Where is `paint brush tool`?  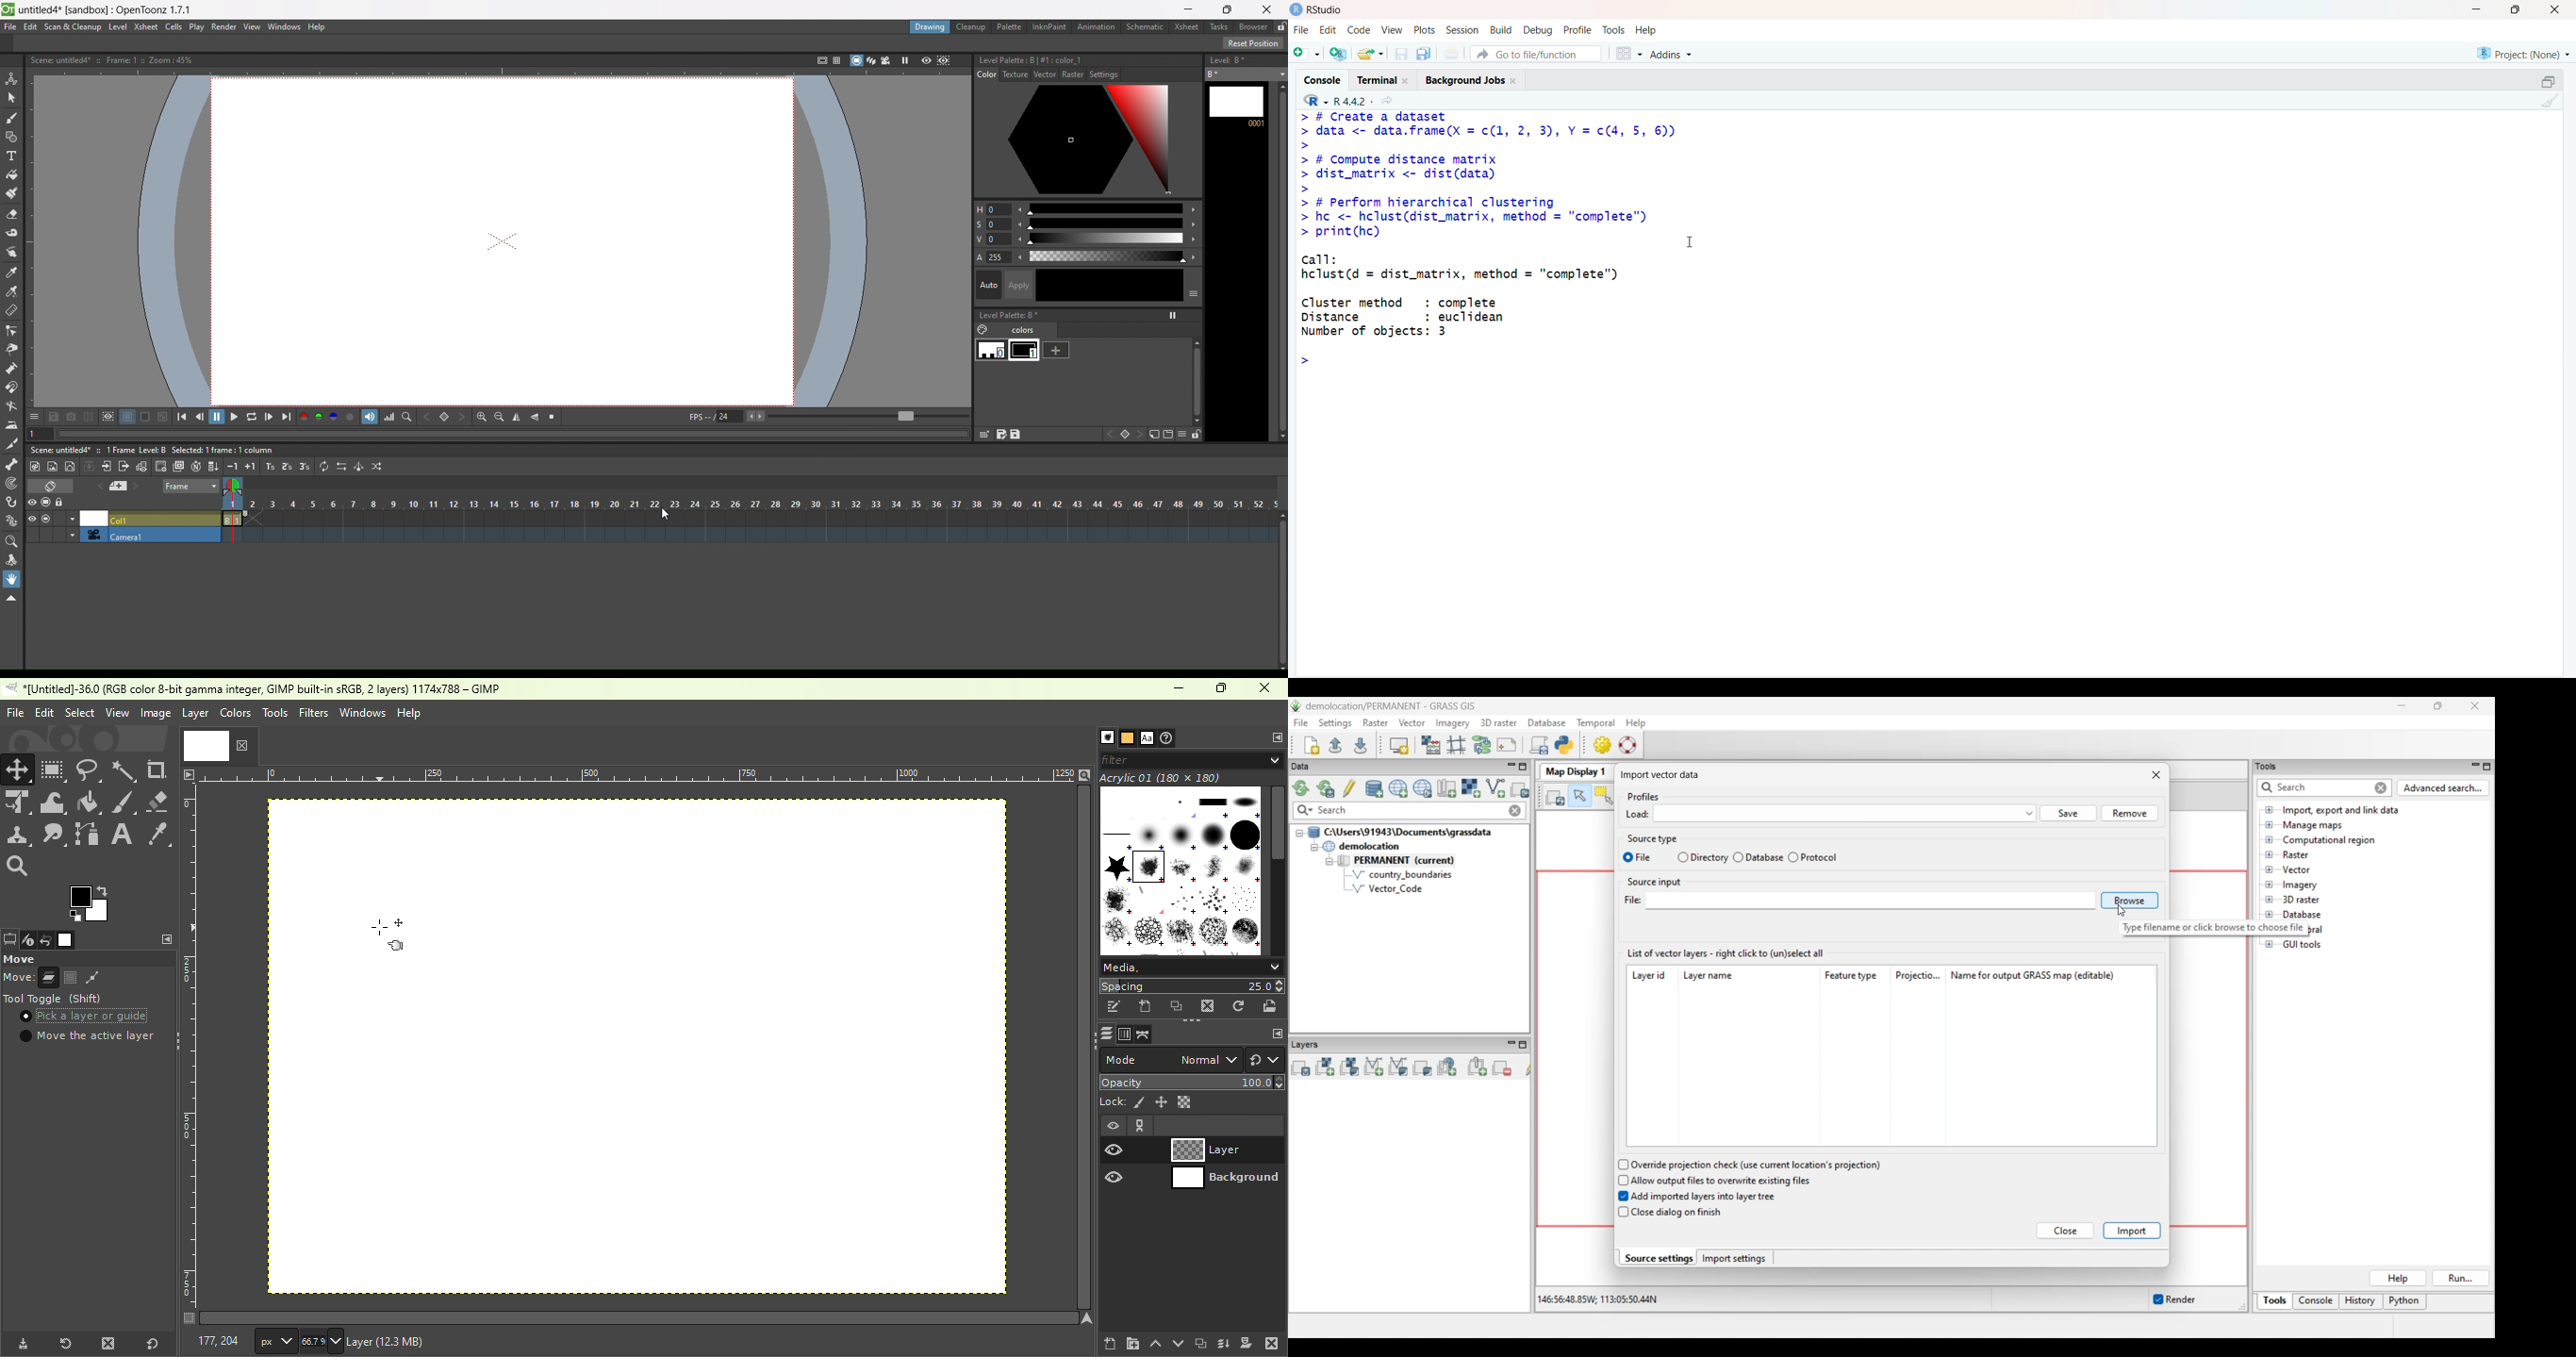 paint brush tool is located at coordinates (12, 193).